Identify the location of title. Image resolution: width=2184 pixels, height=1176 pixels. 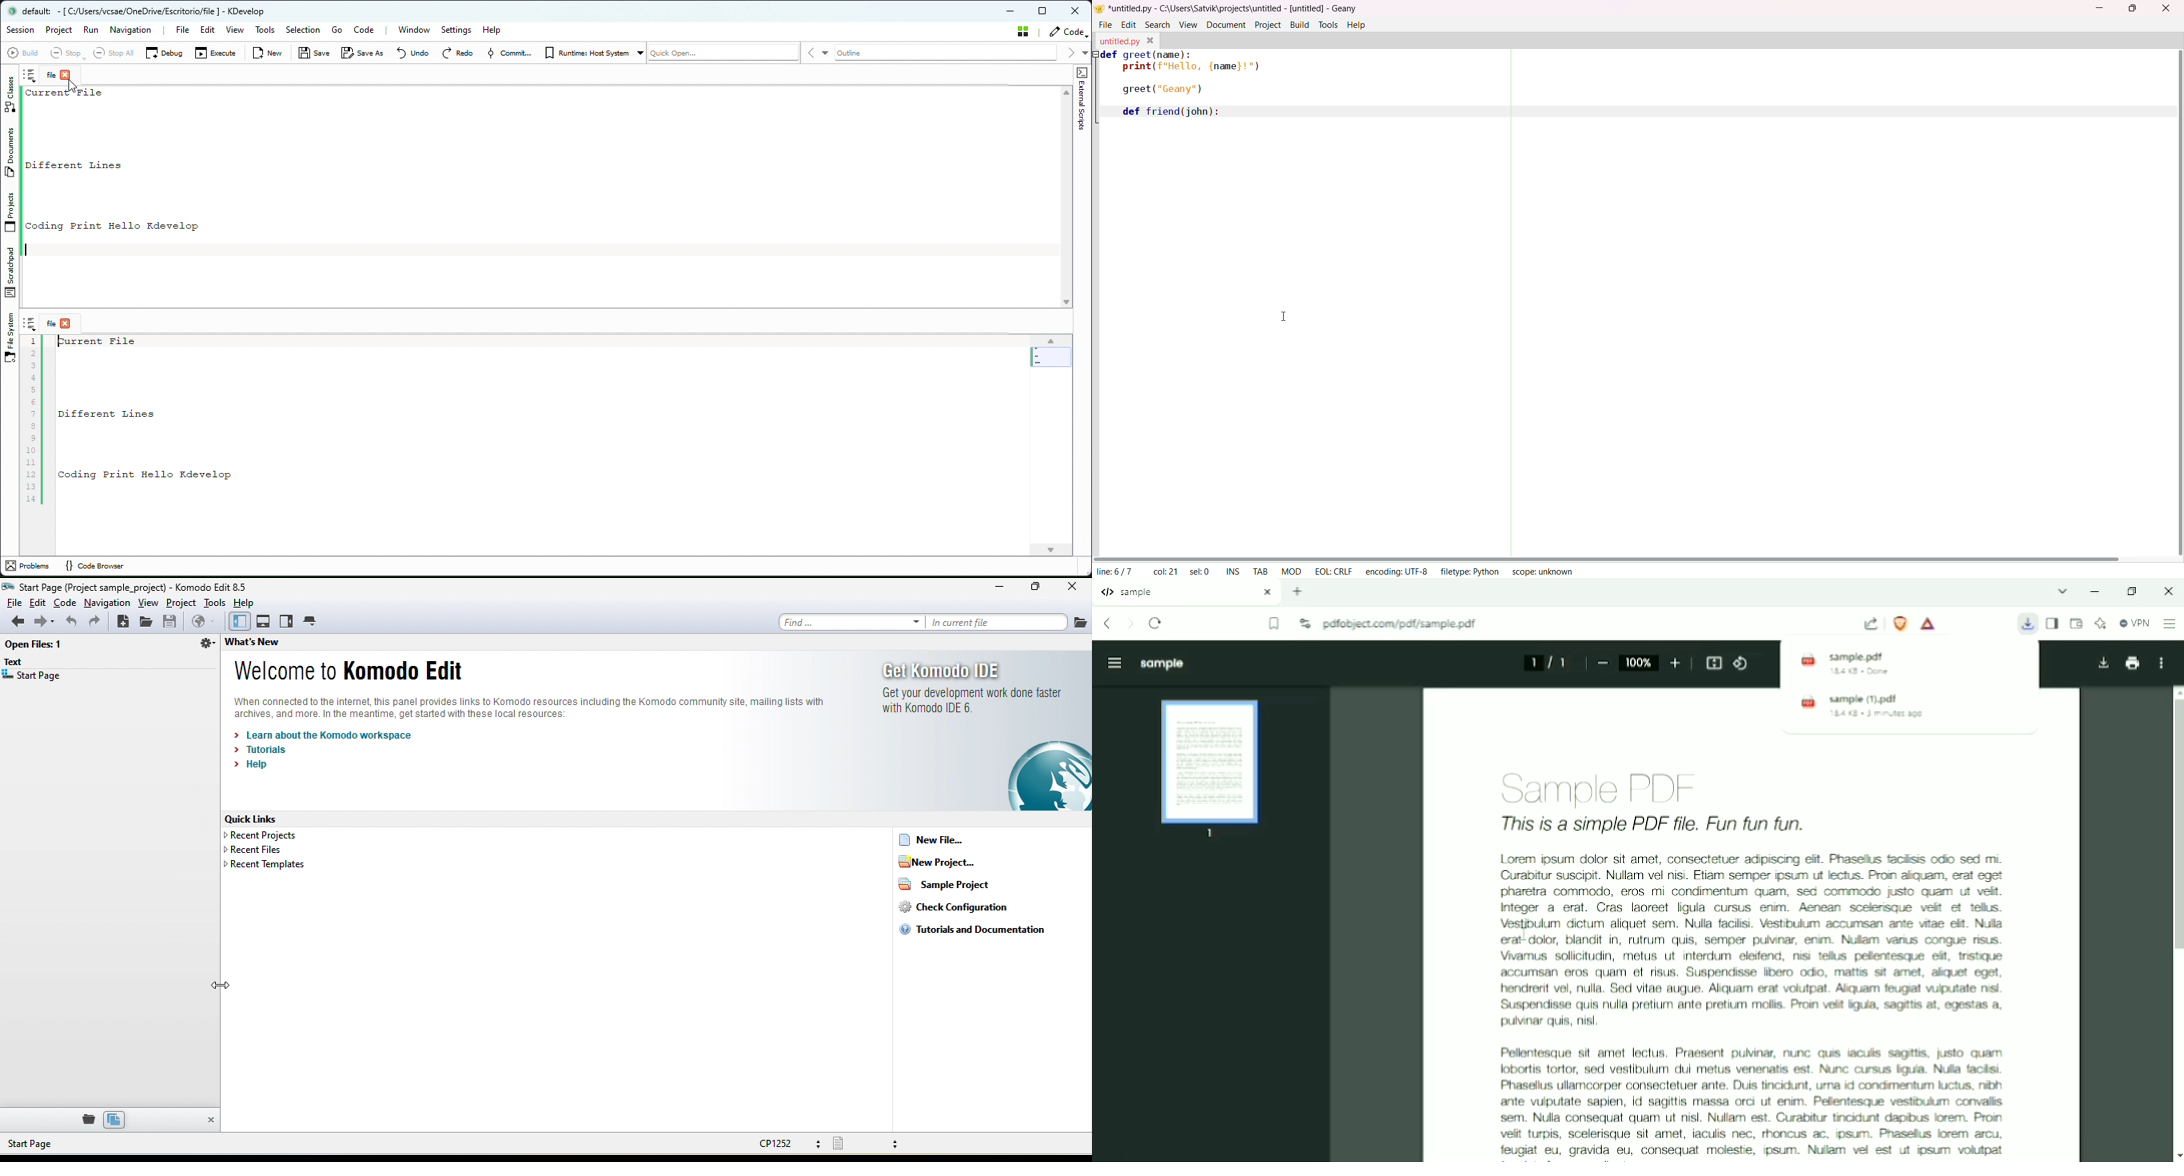
(131, 587).